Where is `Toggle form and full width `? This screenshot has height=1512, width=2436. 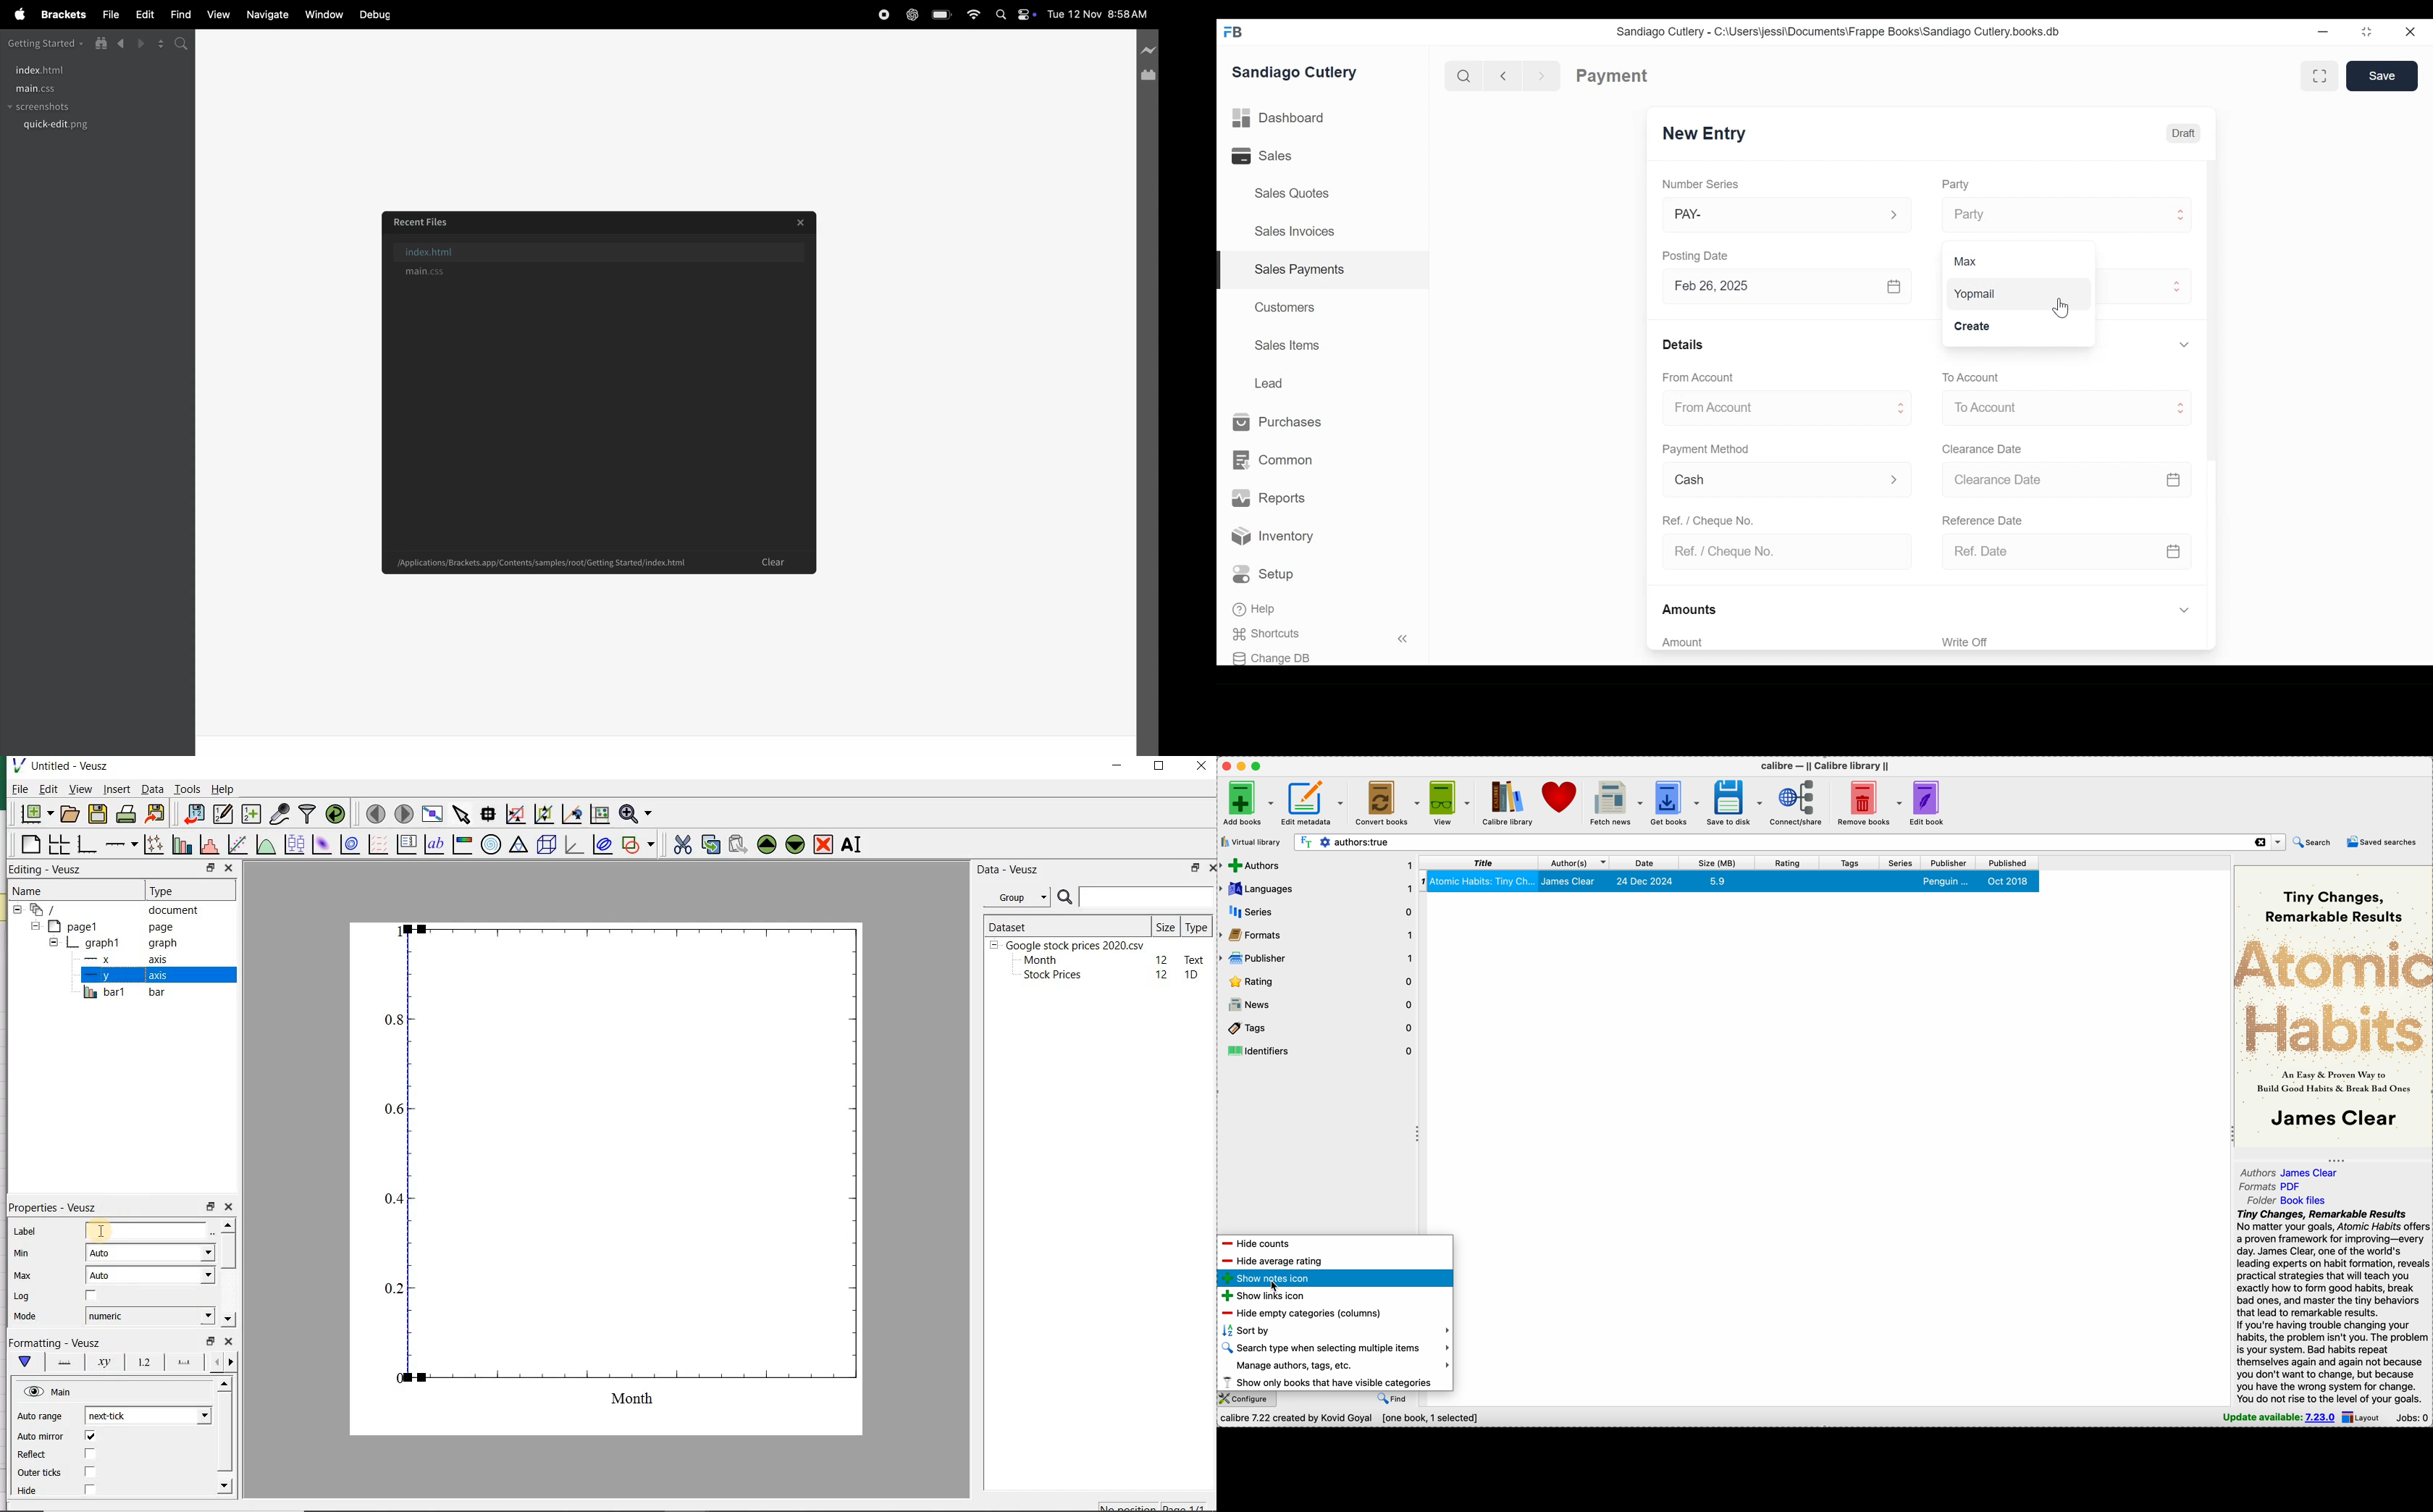 Toggle form and full width  is located at coordinates (2324, 74).